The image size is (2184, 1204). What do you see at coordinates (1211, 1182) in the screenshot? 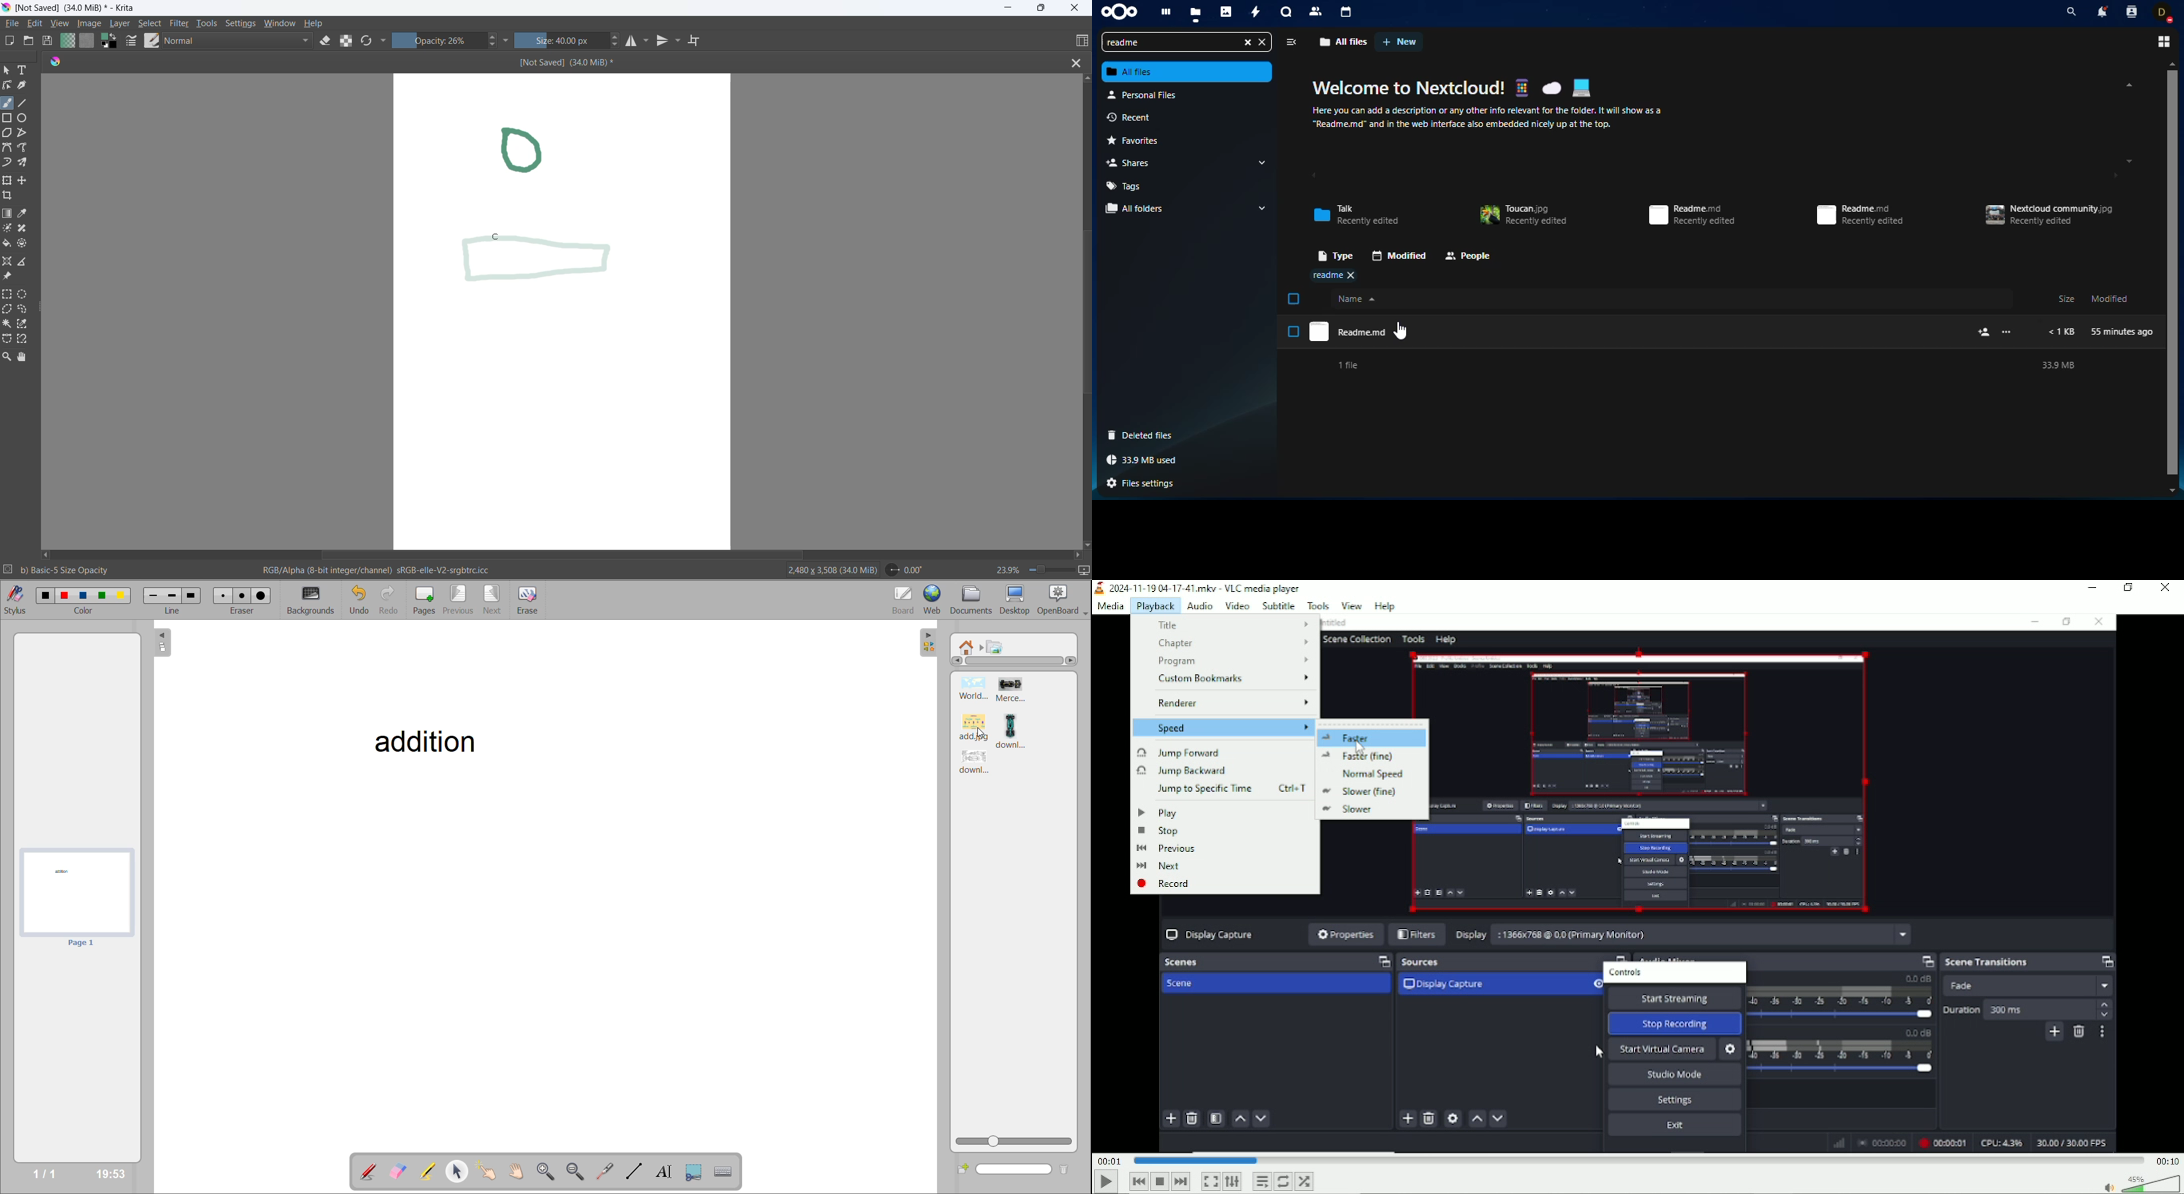
I see `Toggle video in fullscreen` at bounding box center [1211, 1182].